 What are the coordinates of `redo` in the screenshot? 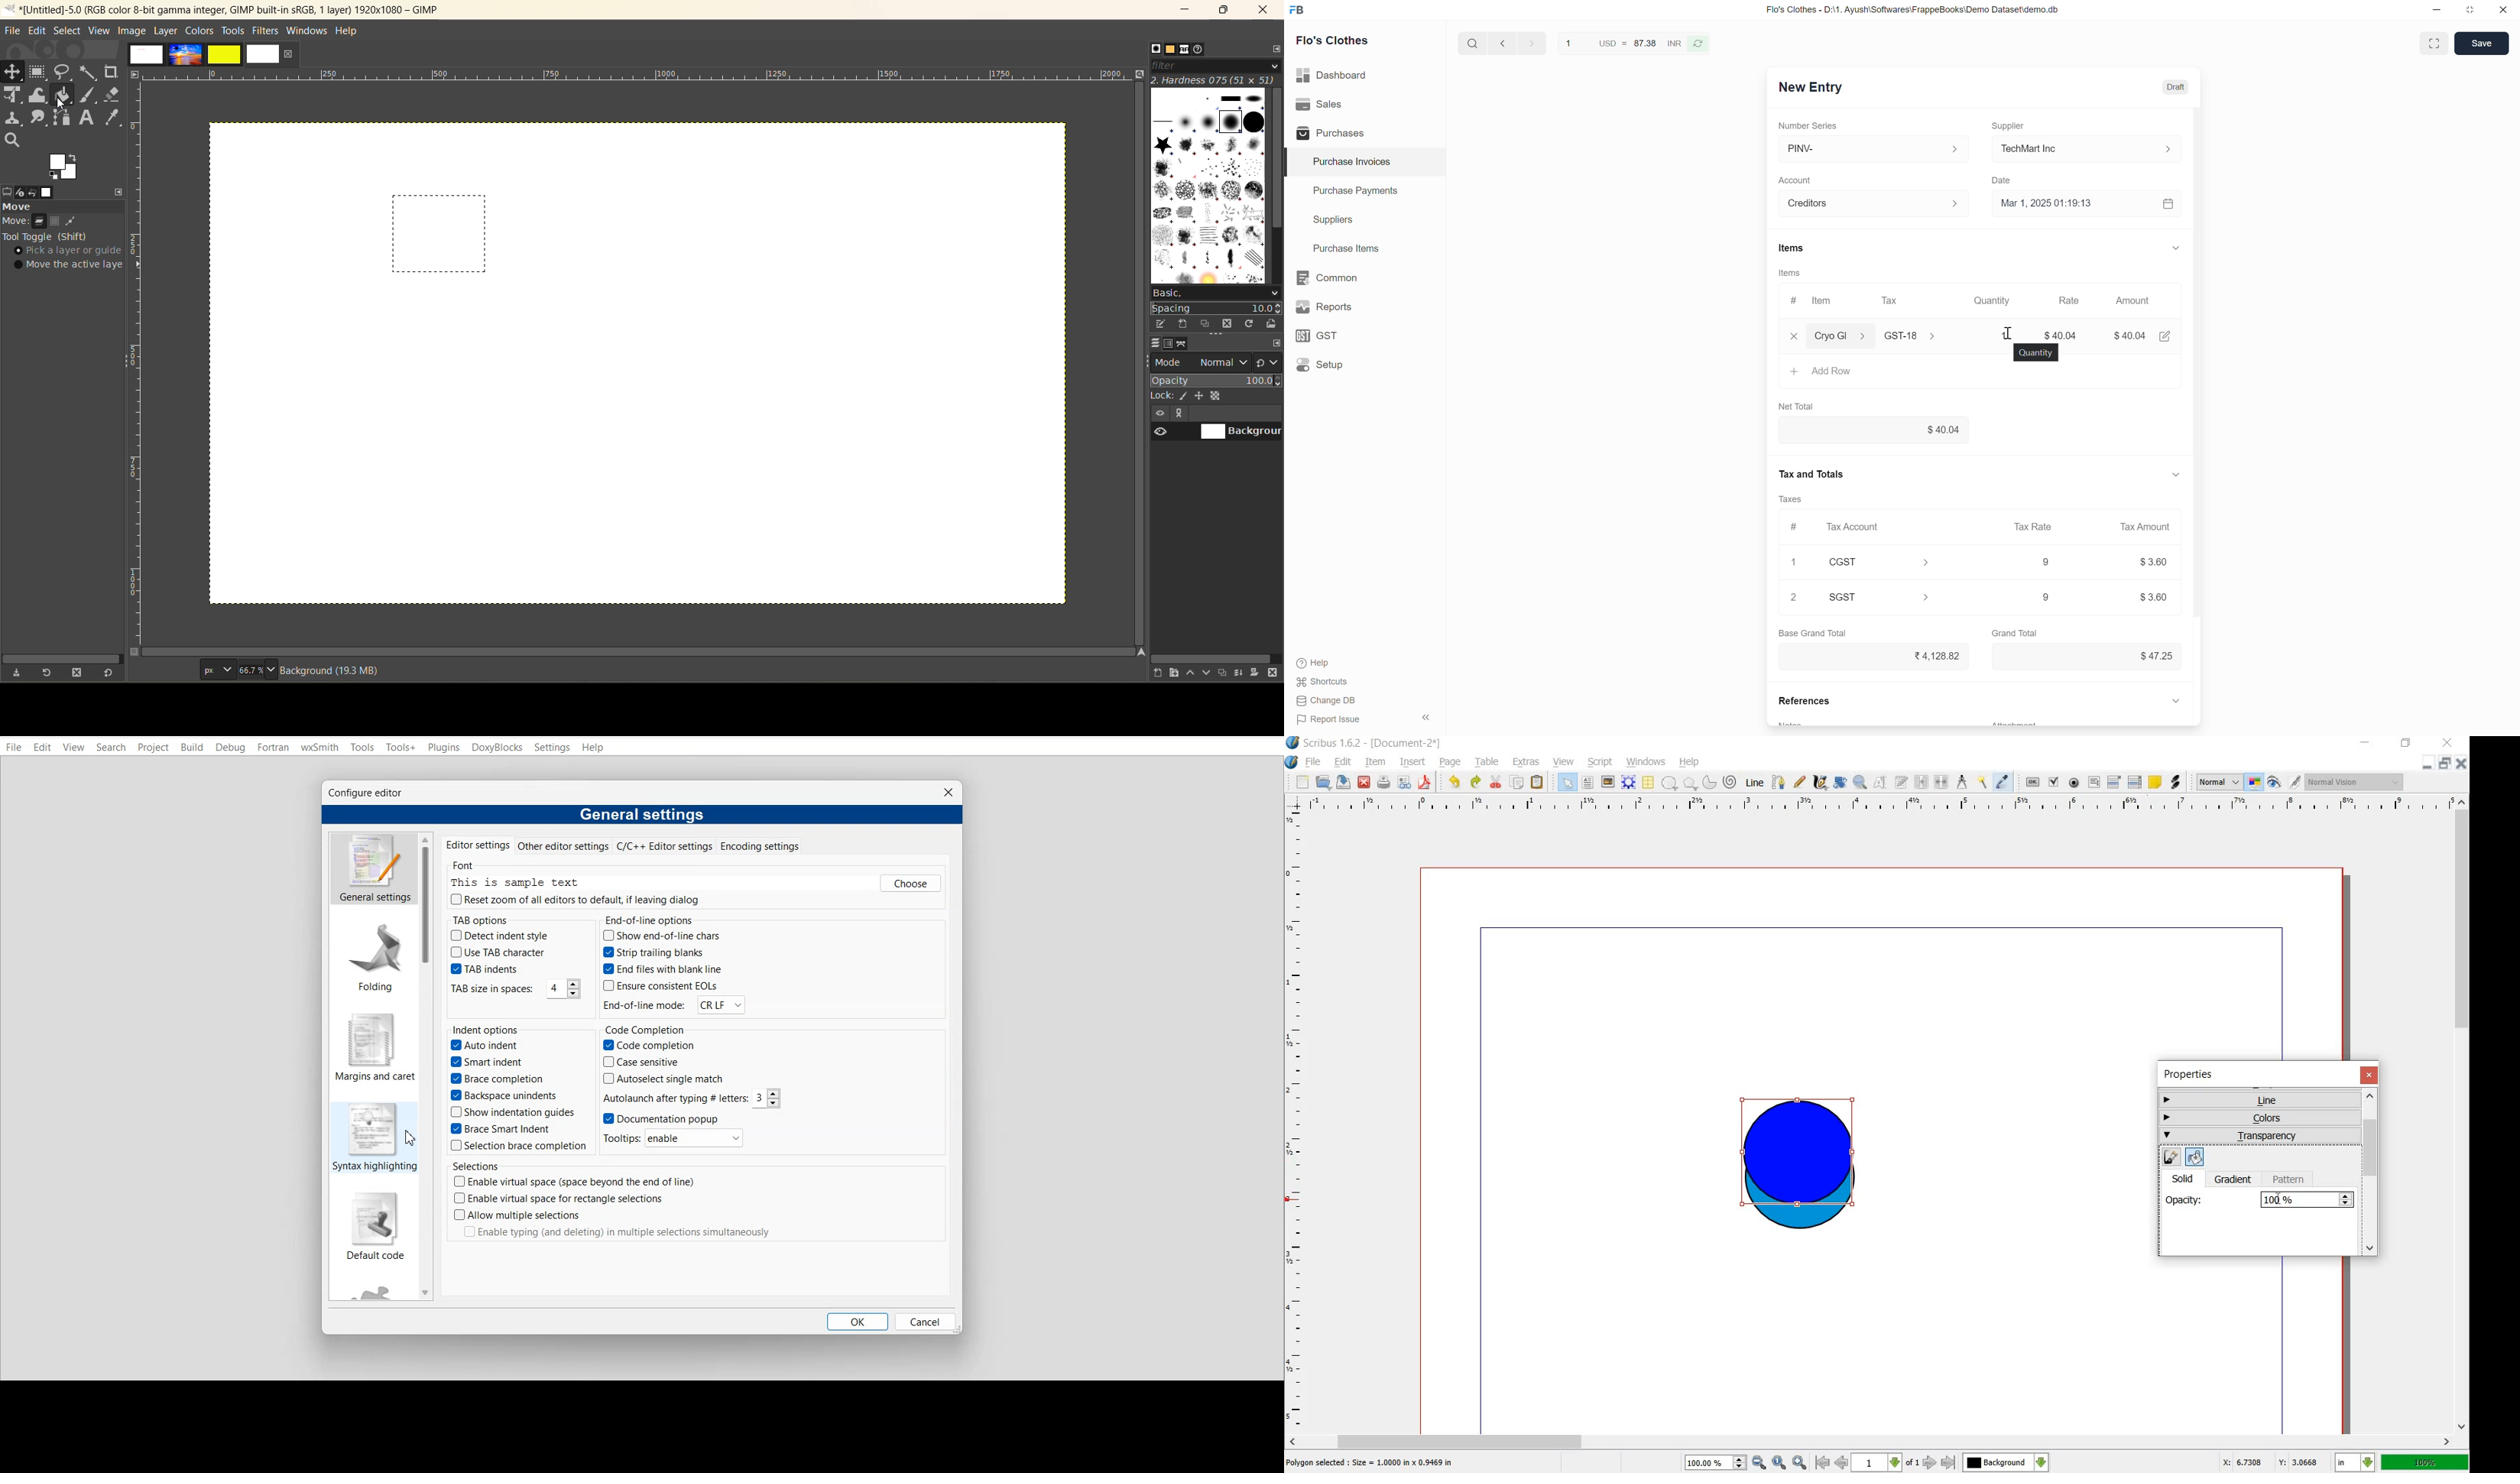 It's located at (1475, 783).